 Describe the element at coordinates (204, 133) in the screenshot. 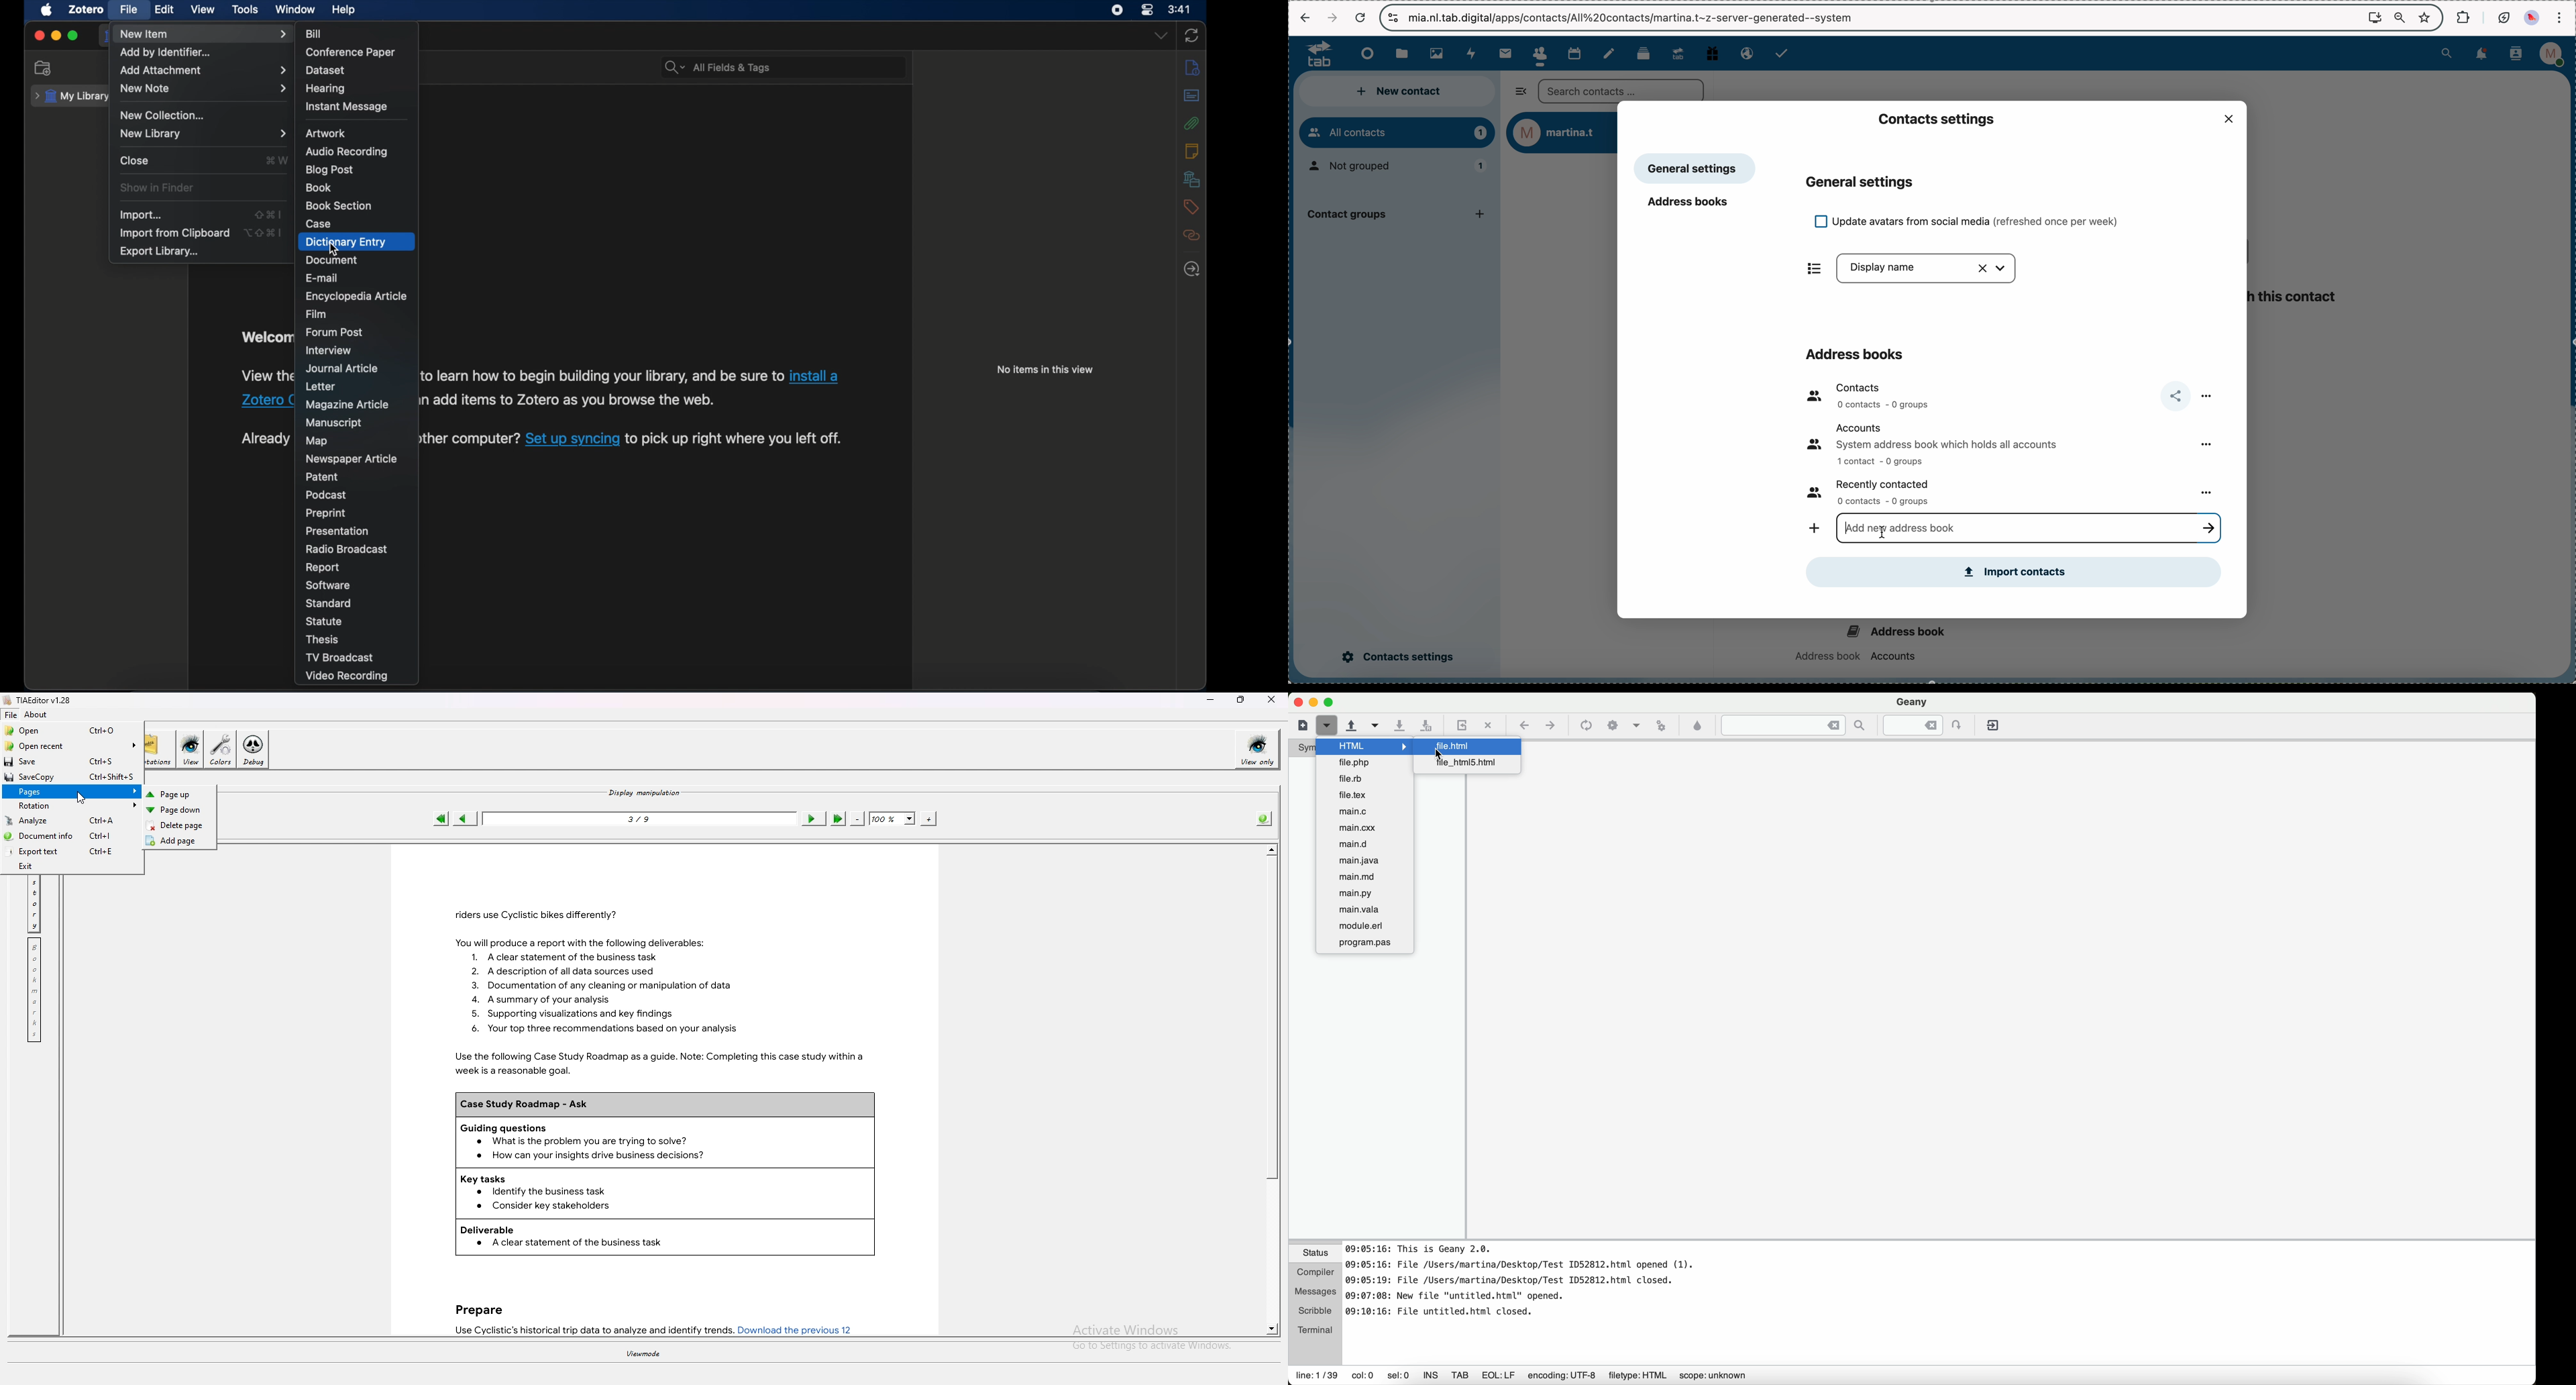

I see `new library` at that location.